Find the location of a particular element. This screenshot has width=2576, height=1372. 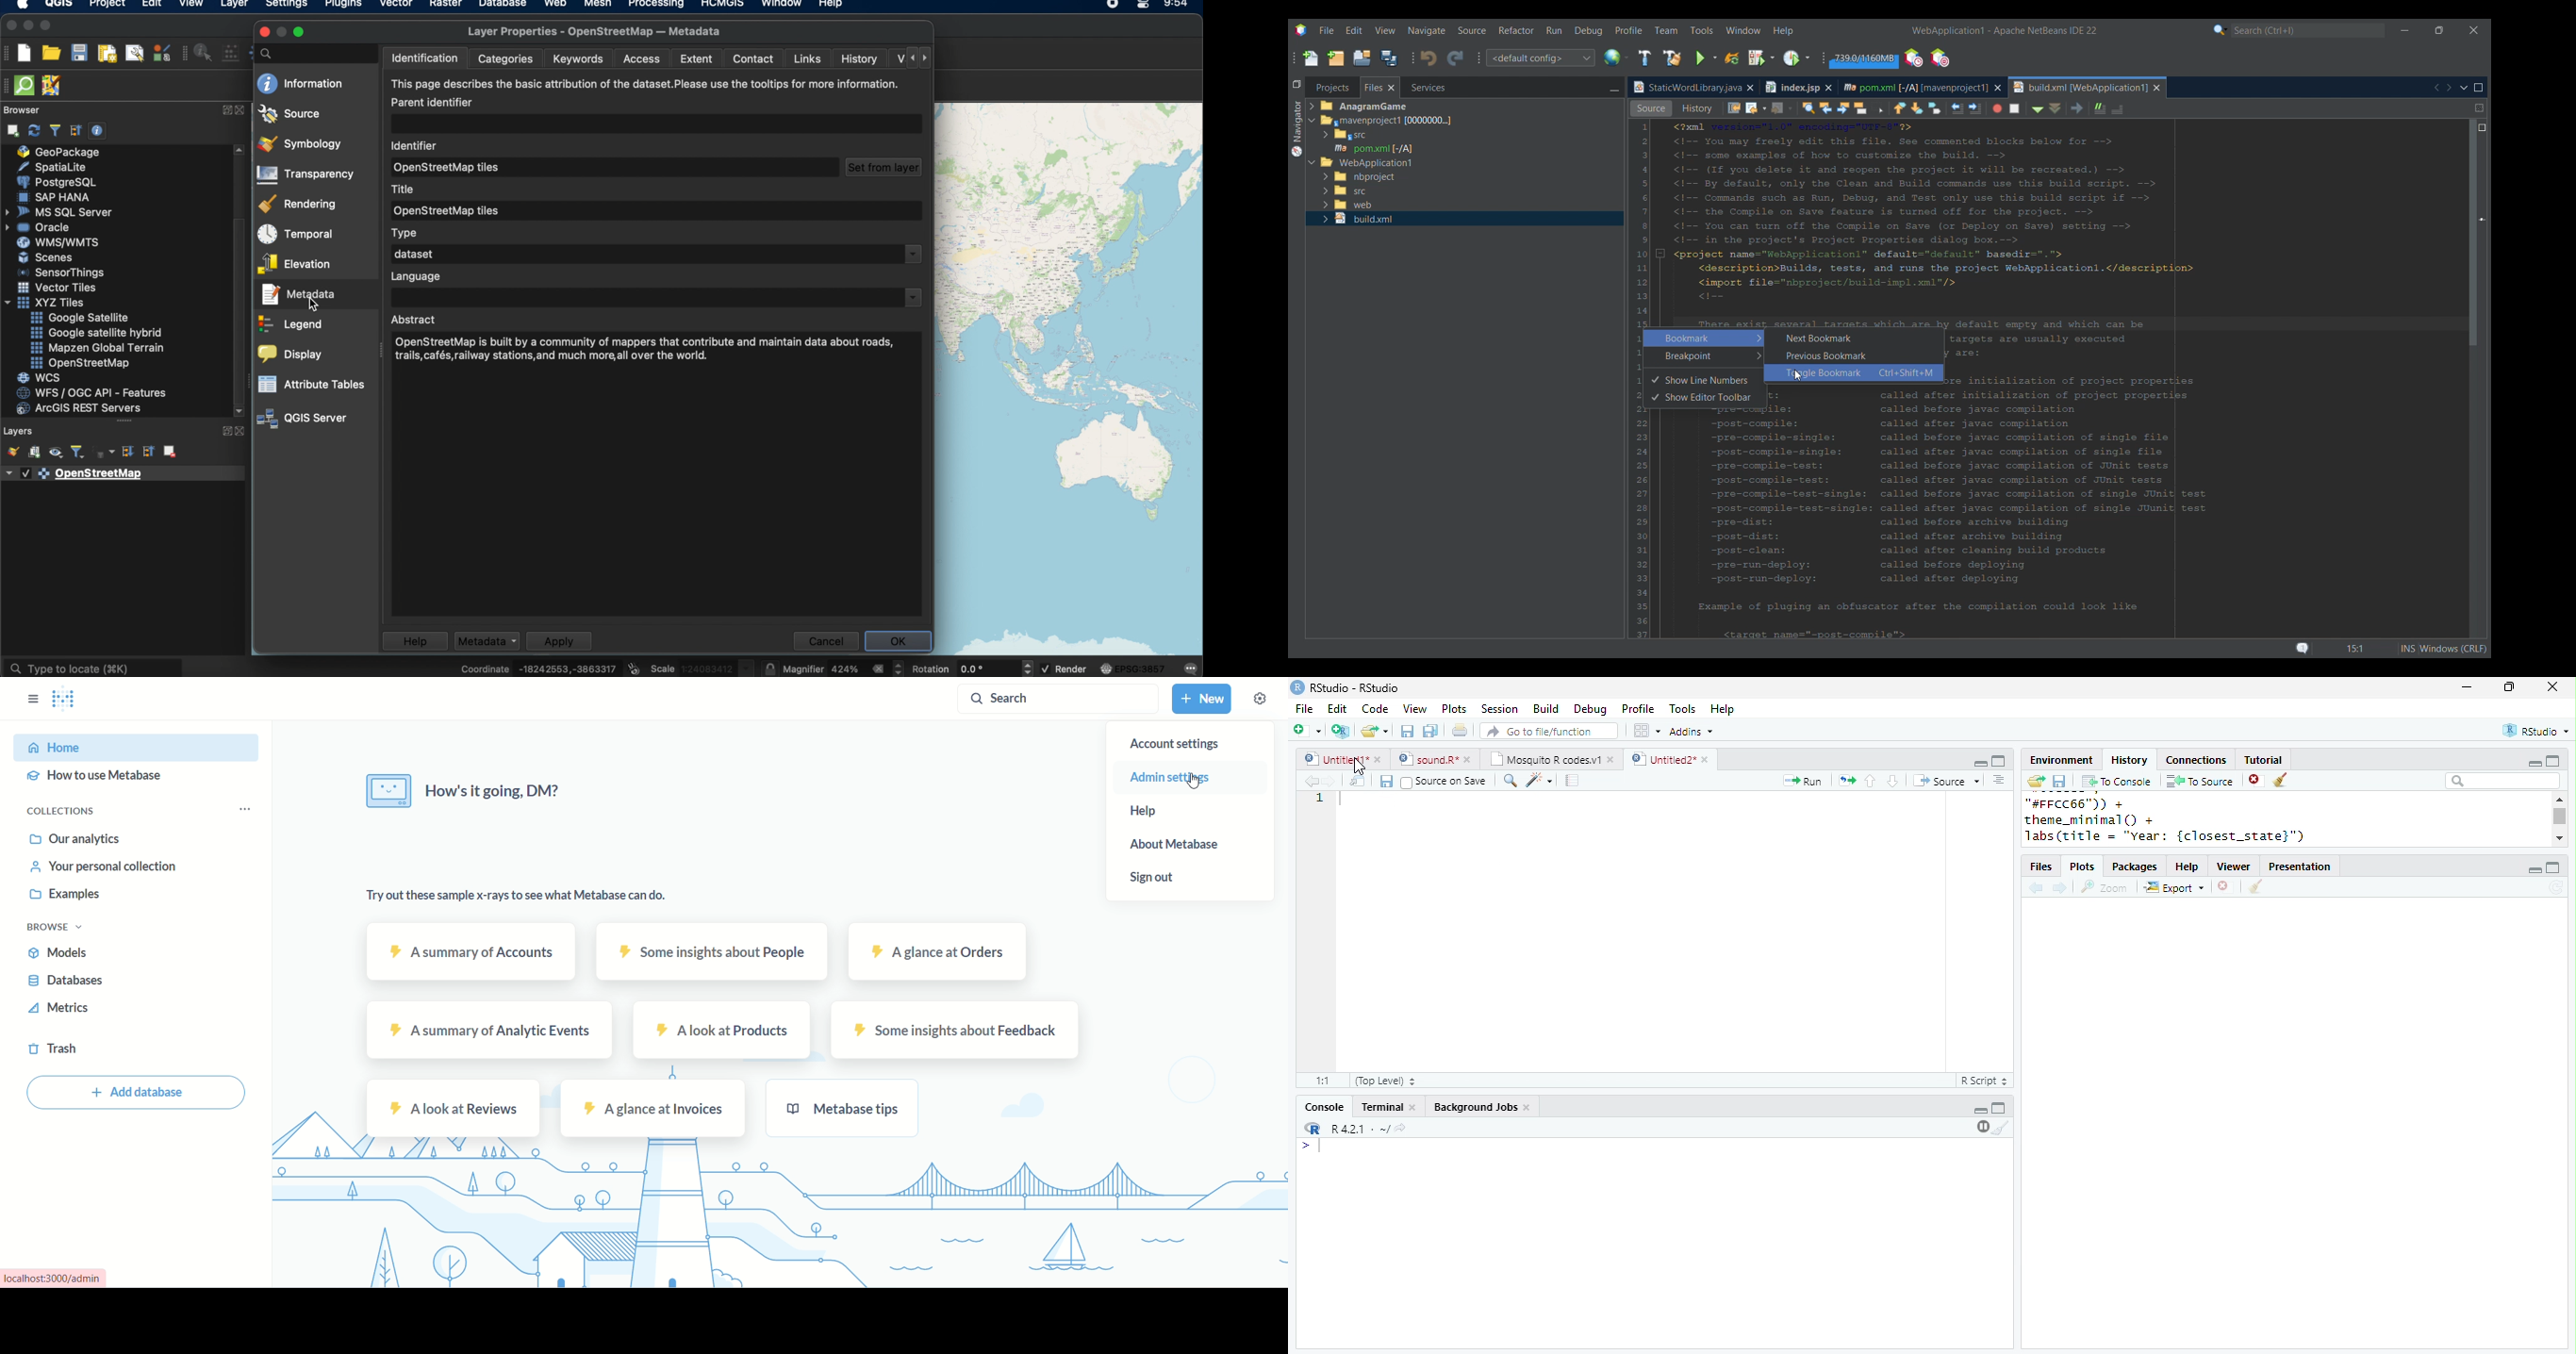

Expand is located at coordinates (1314, 137).